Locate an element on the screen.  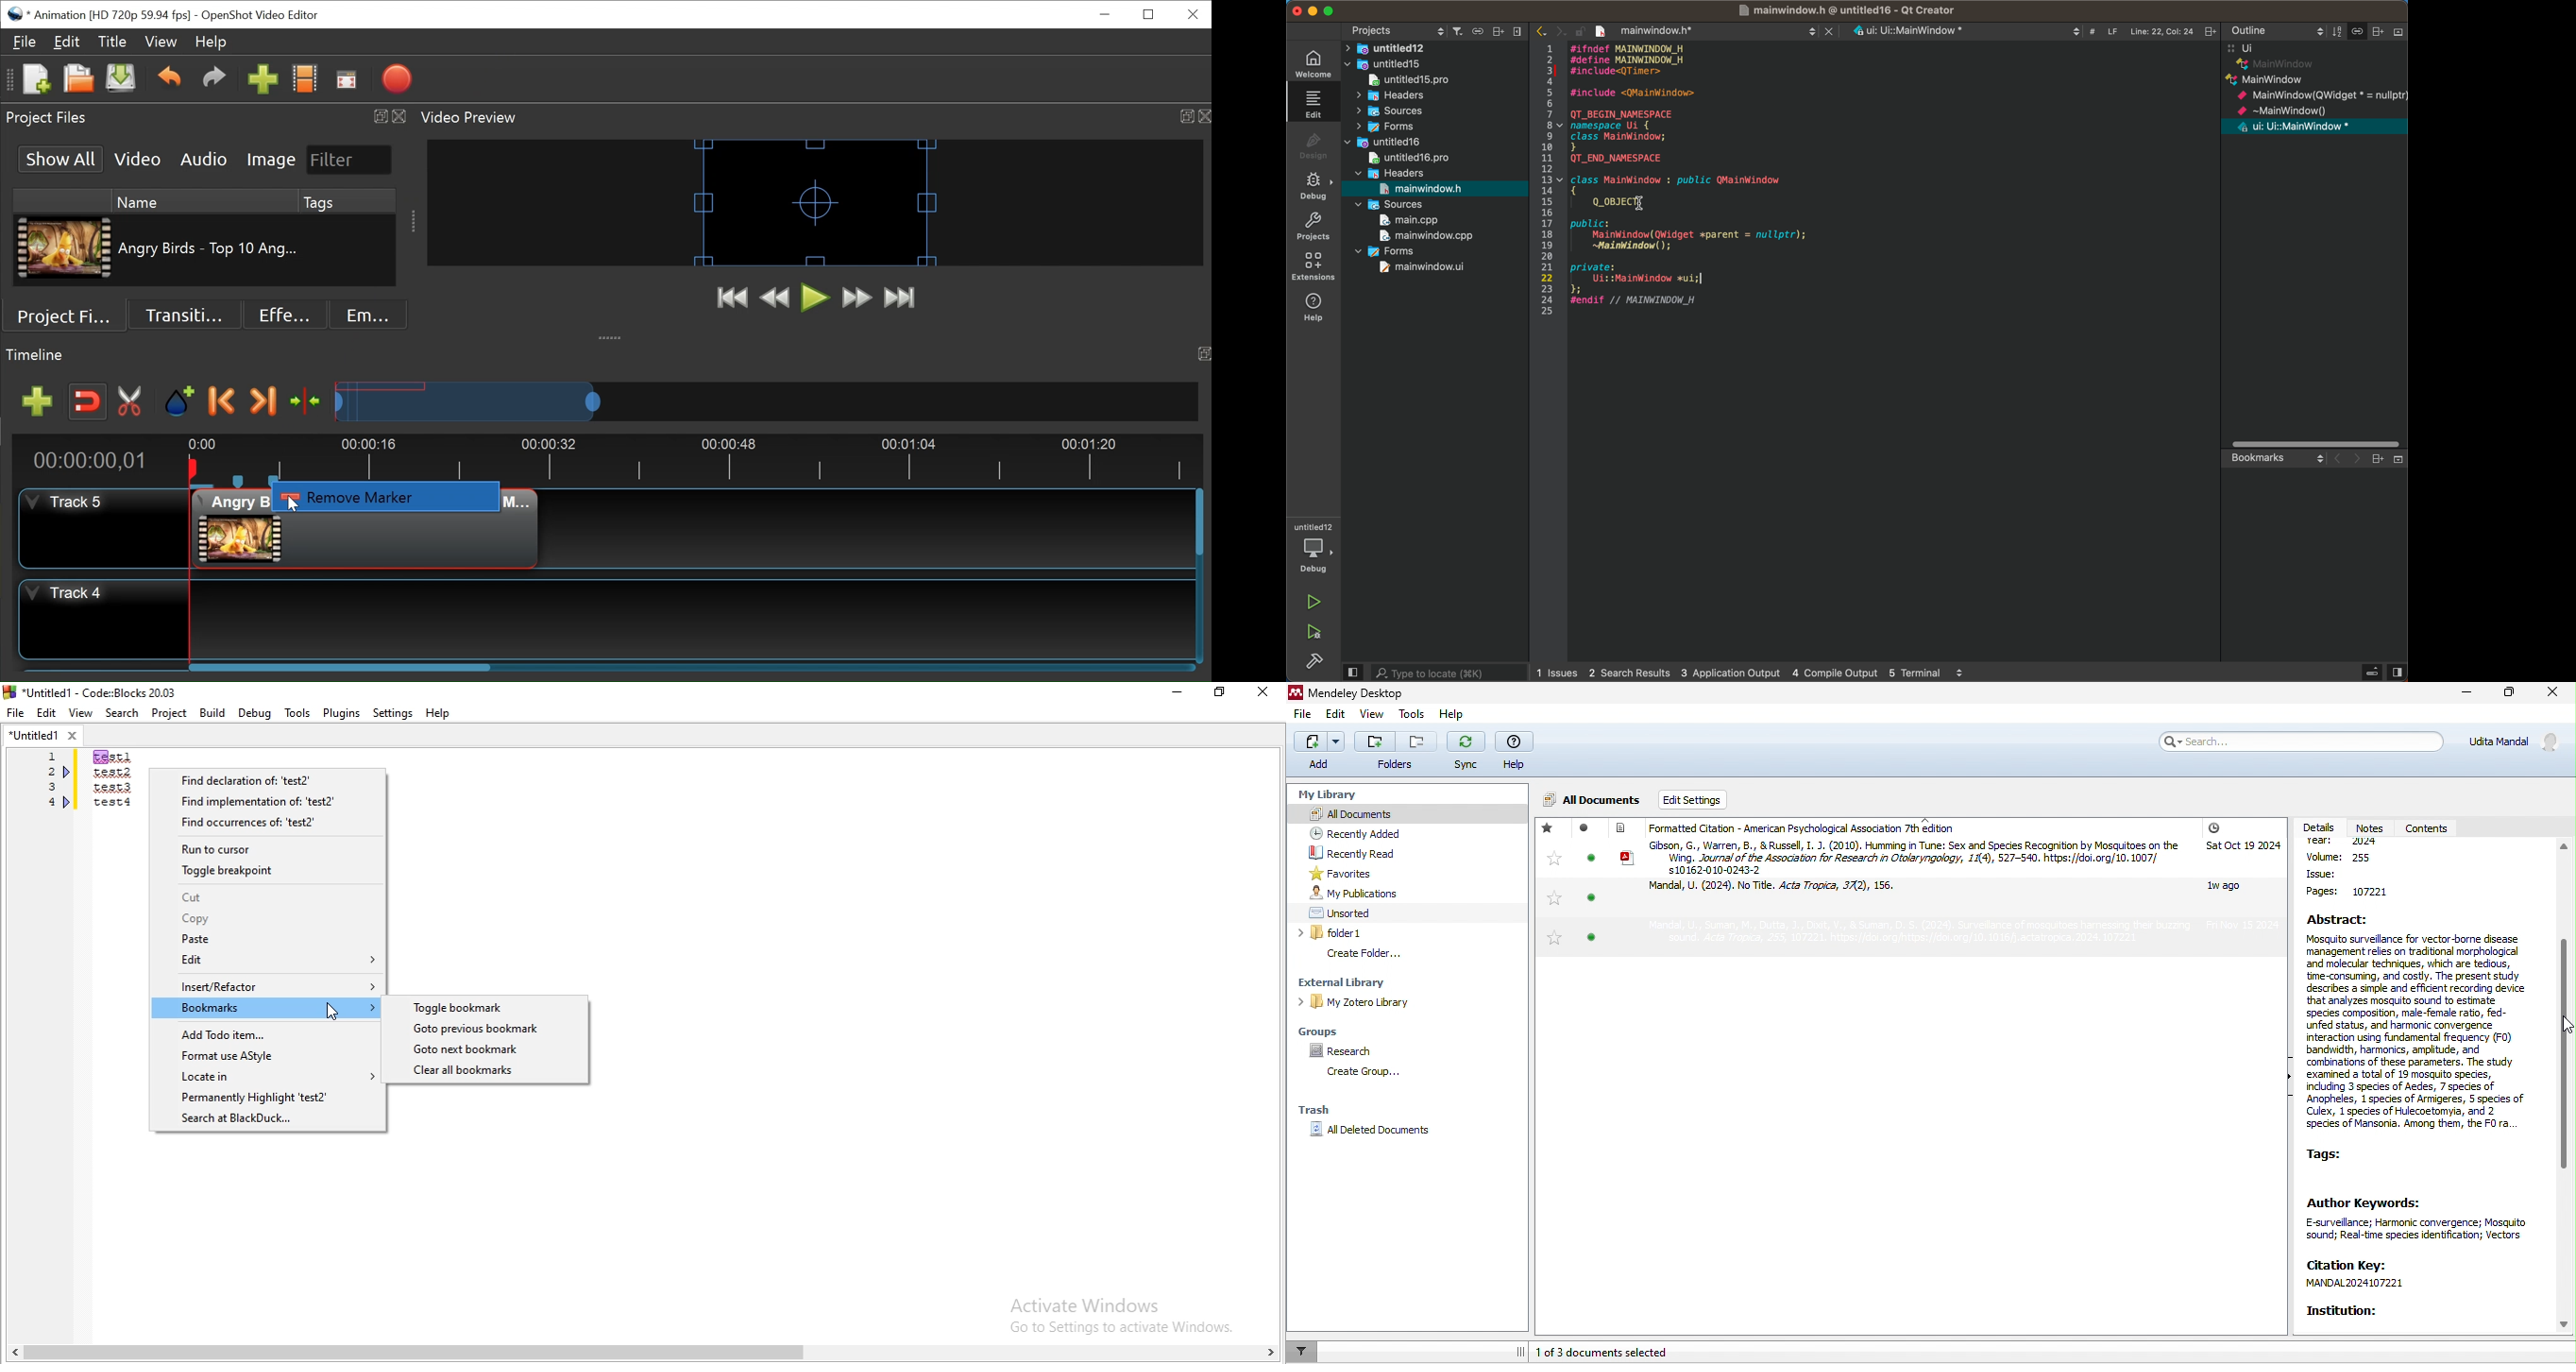
article by Gibson and Russel, 2010 is located at coordinates (1901, 857).